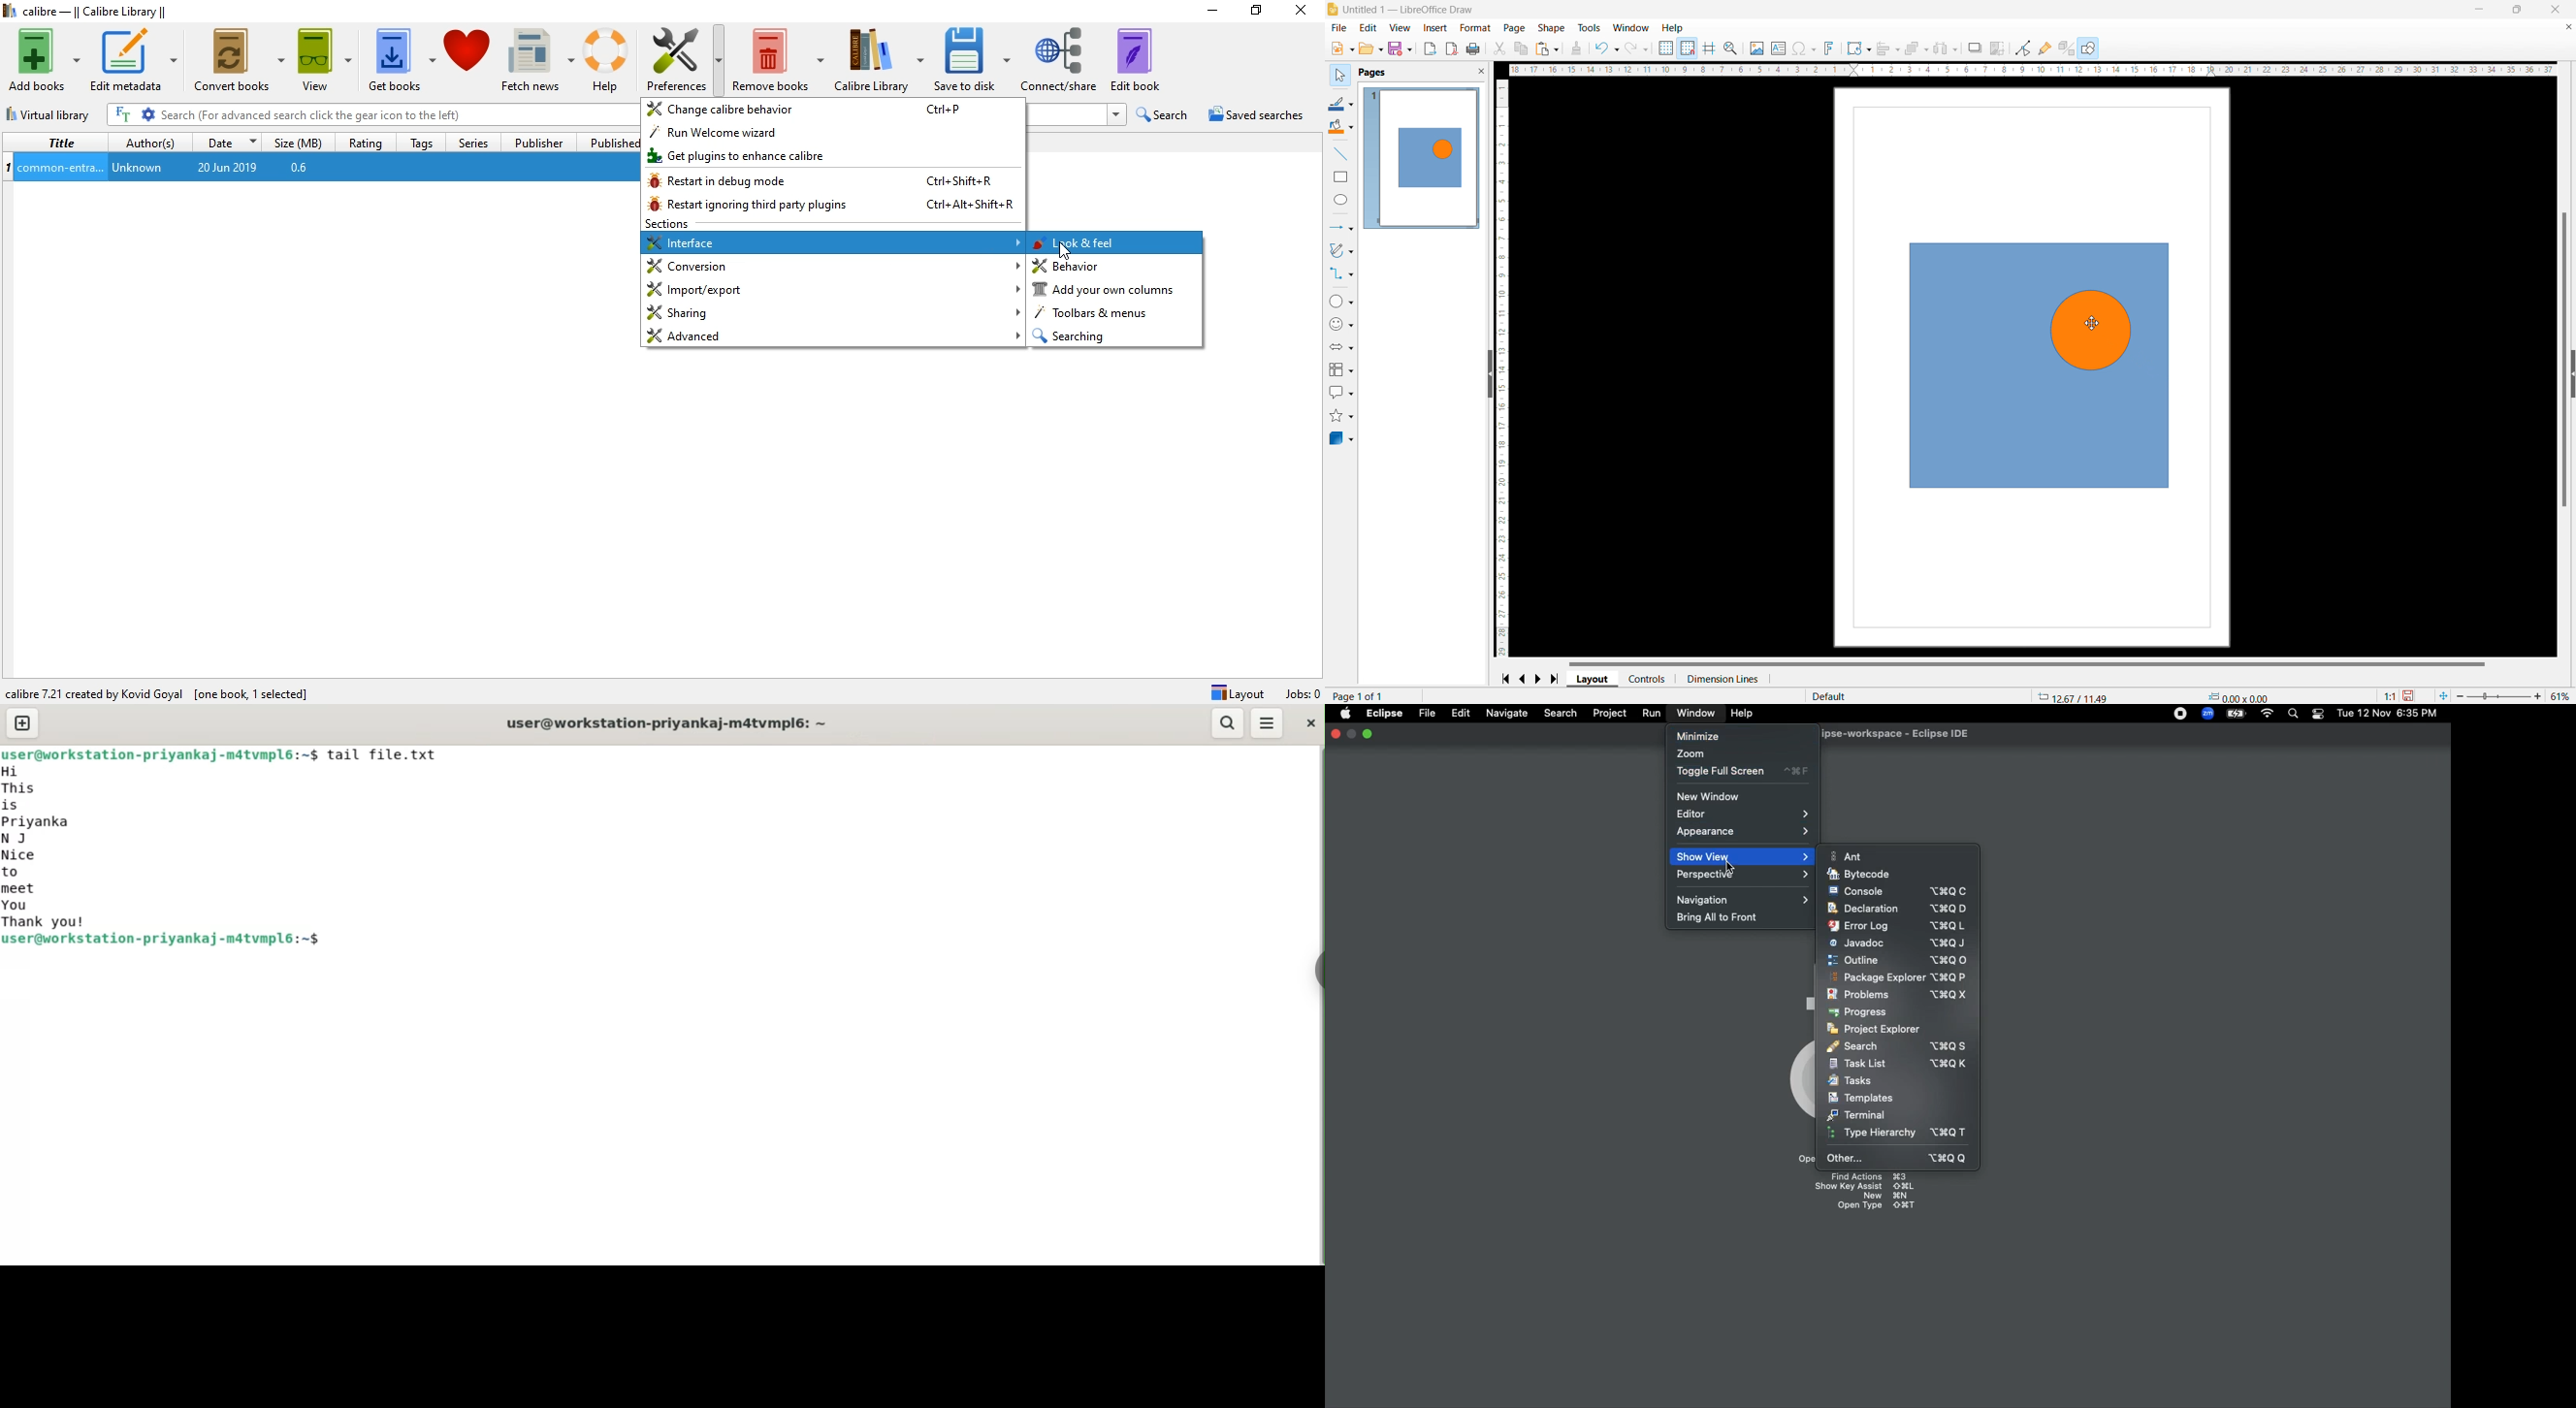 The width and height of the screenshot is (2576, 1428). I want to click on line tool, so click(1341, 154).